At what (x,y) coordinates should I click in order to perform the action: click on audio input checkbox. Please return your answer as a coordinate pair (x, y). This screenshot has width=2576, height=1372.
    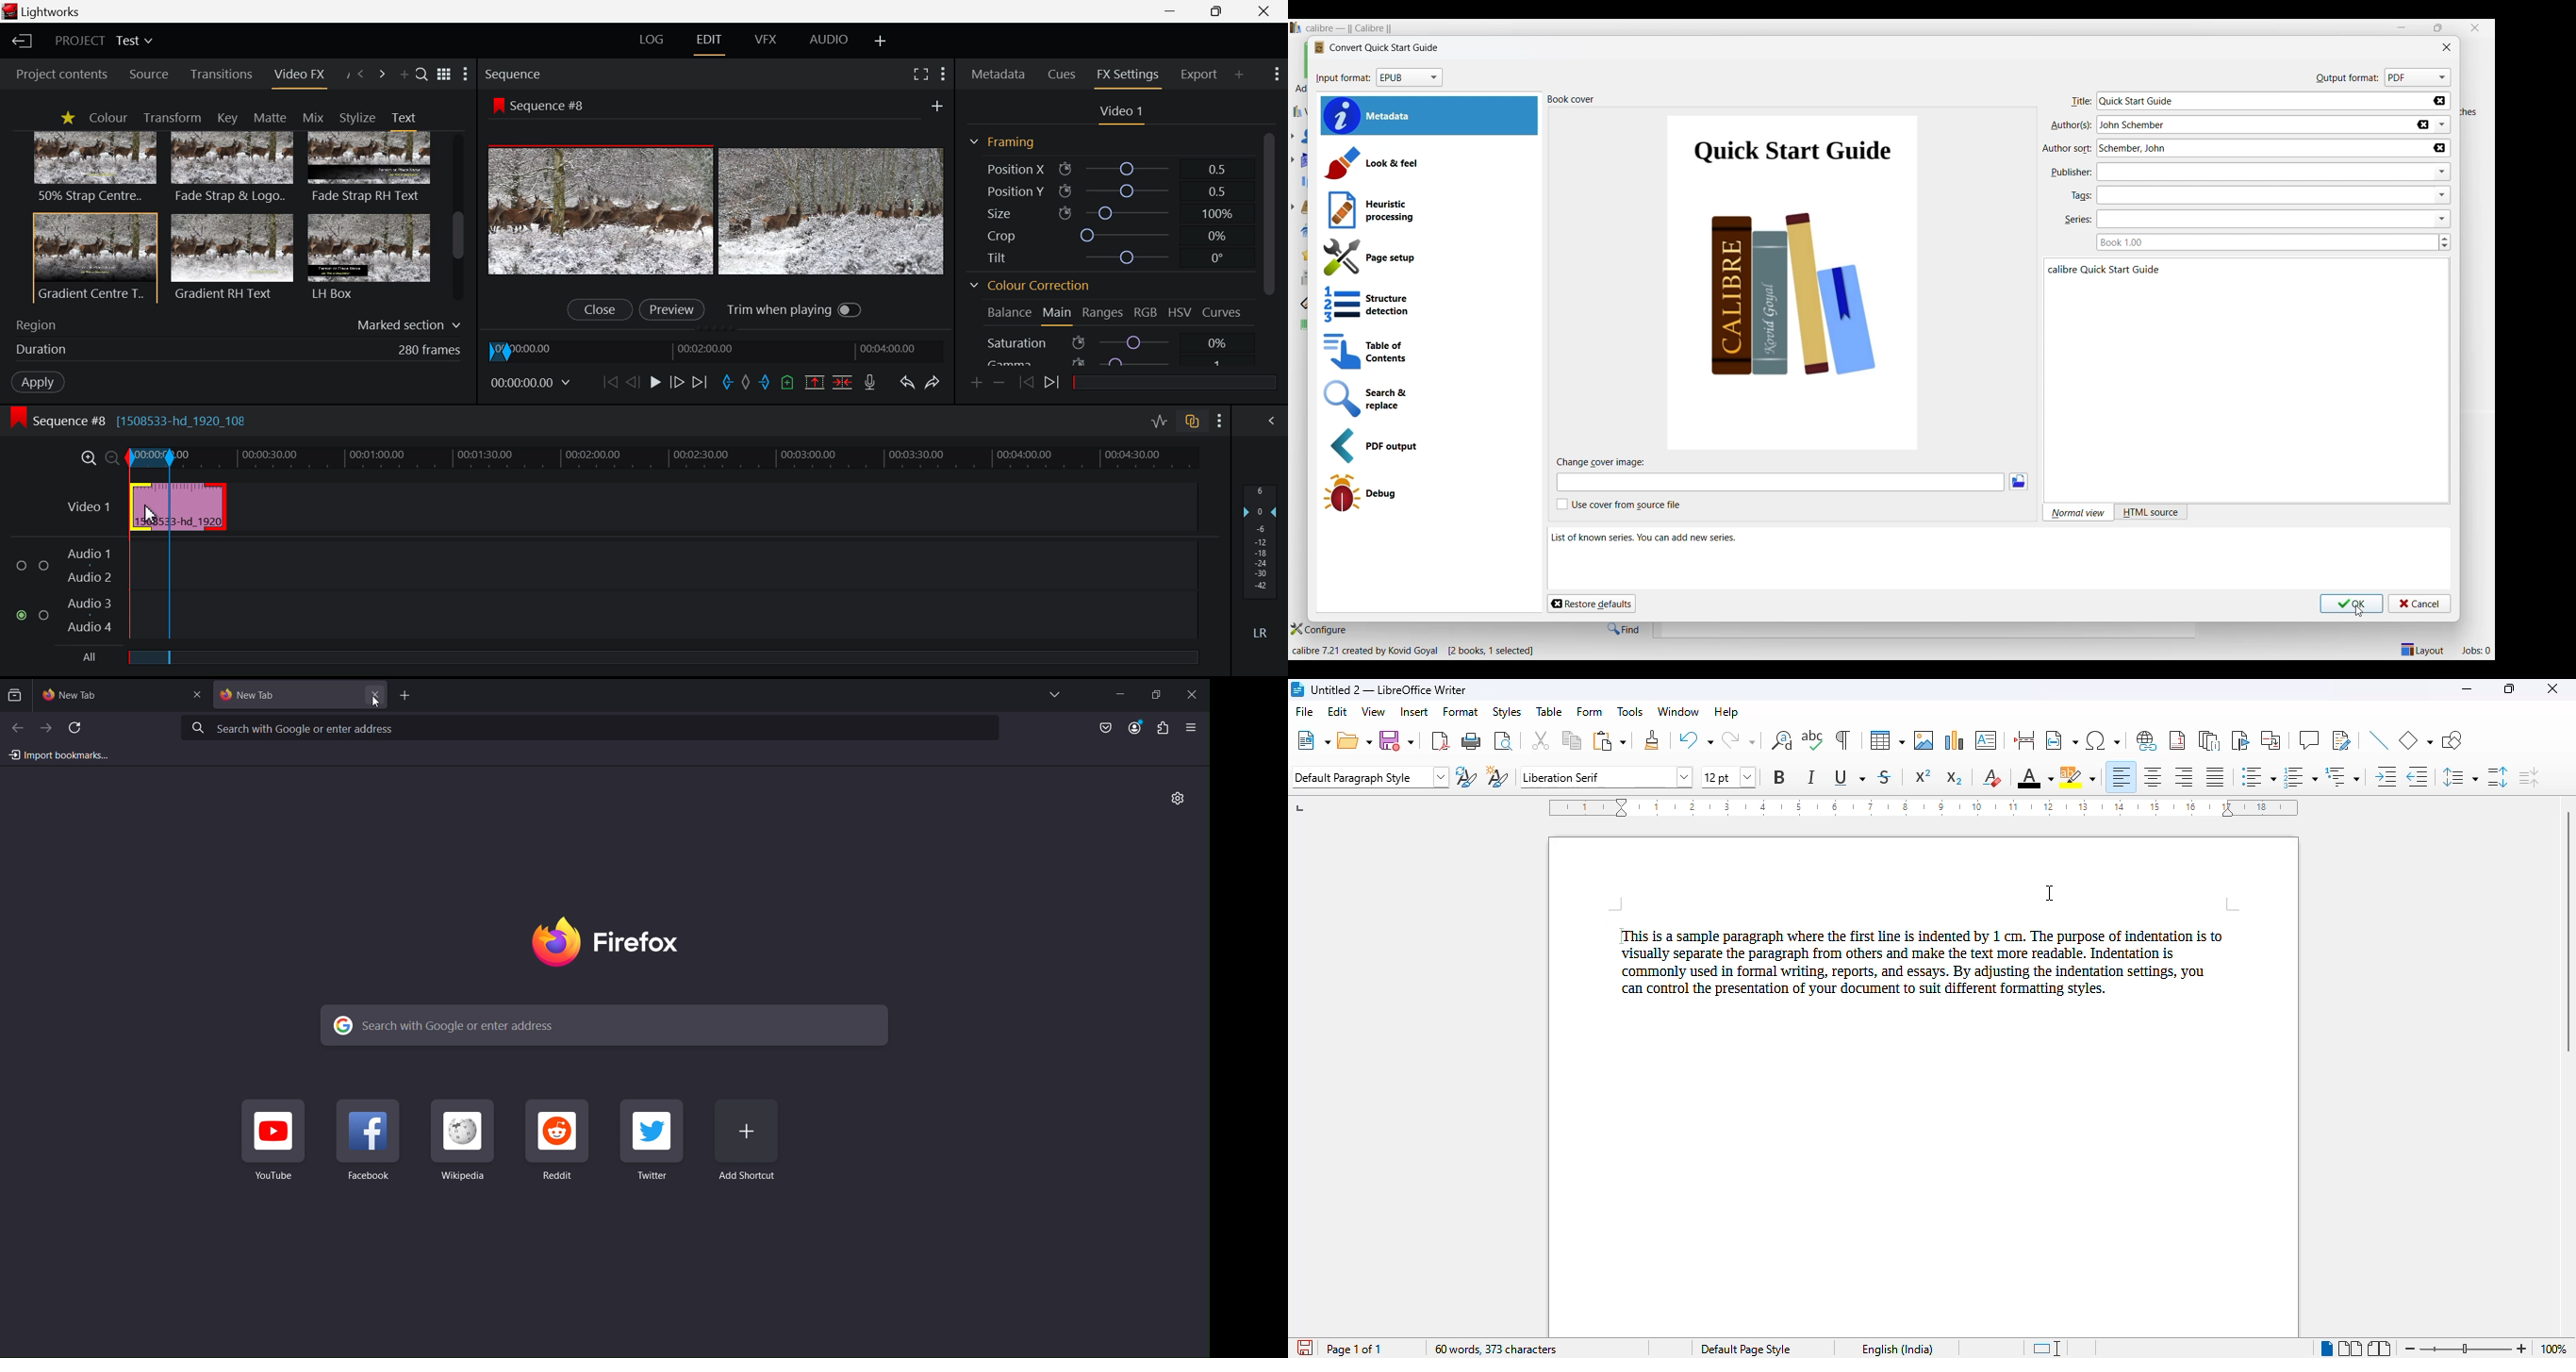
    Looking at the image, I should click on (33, 591).